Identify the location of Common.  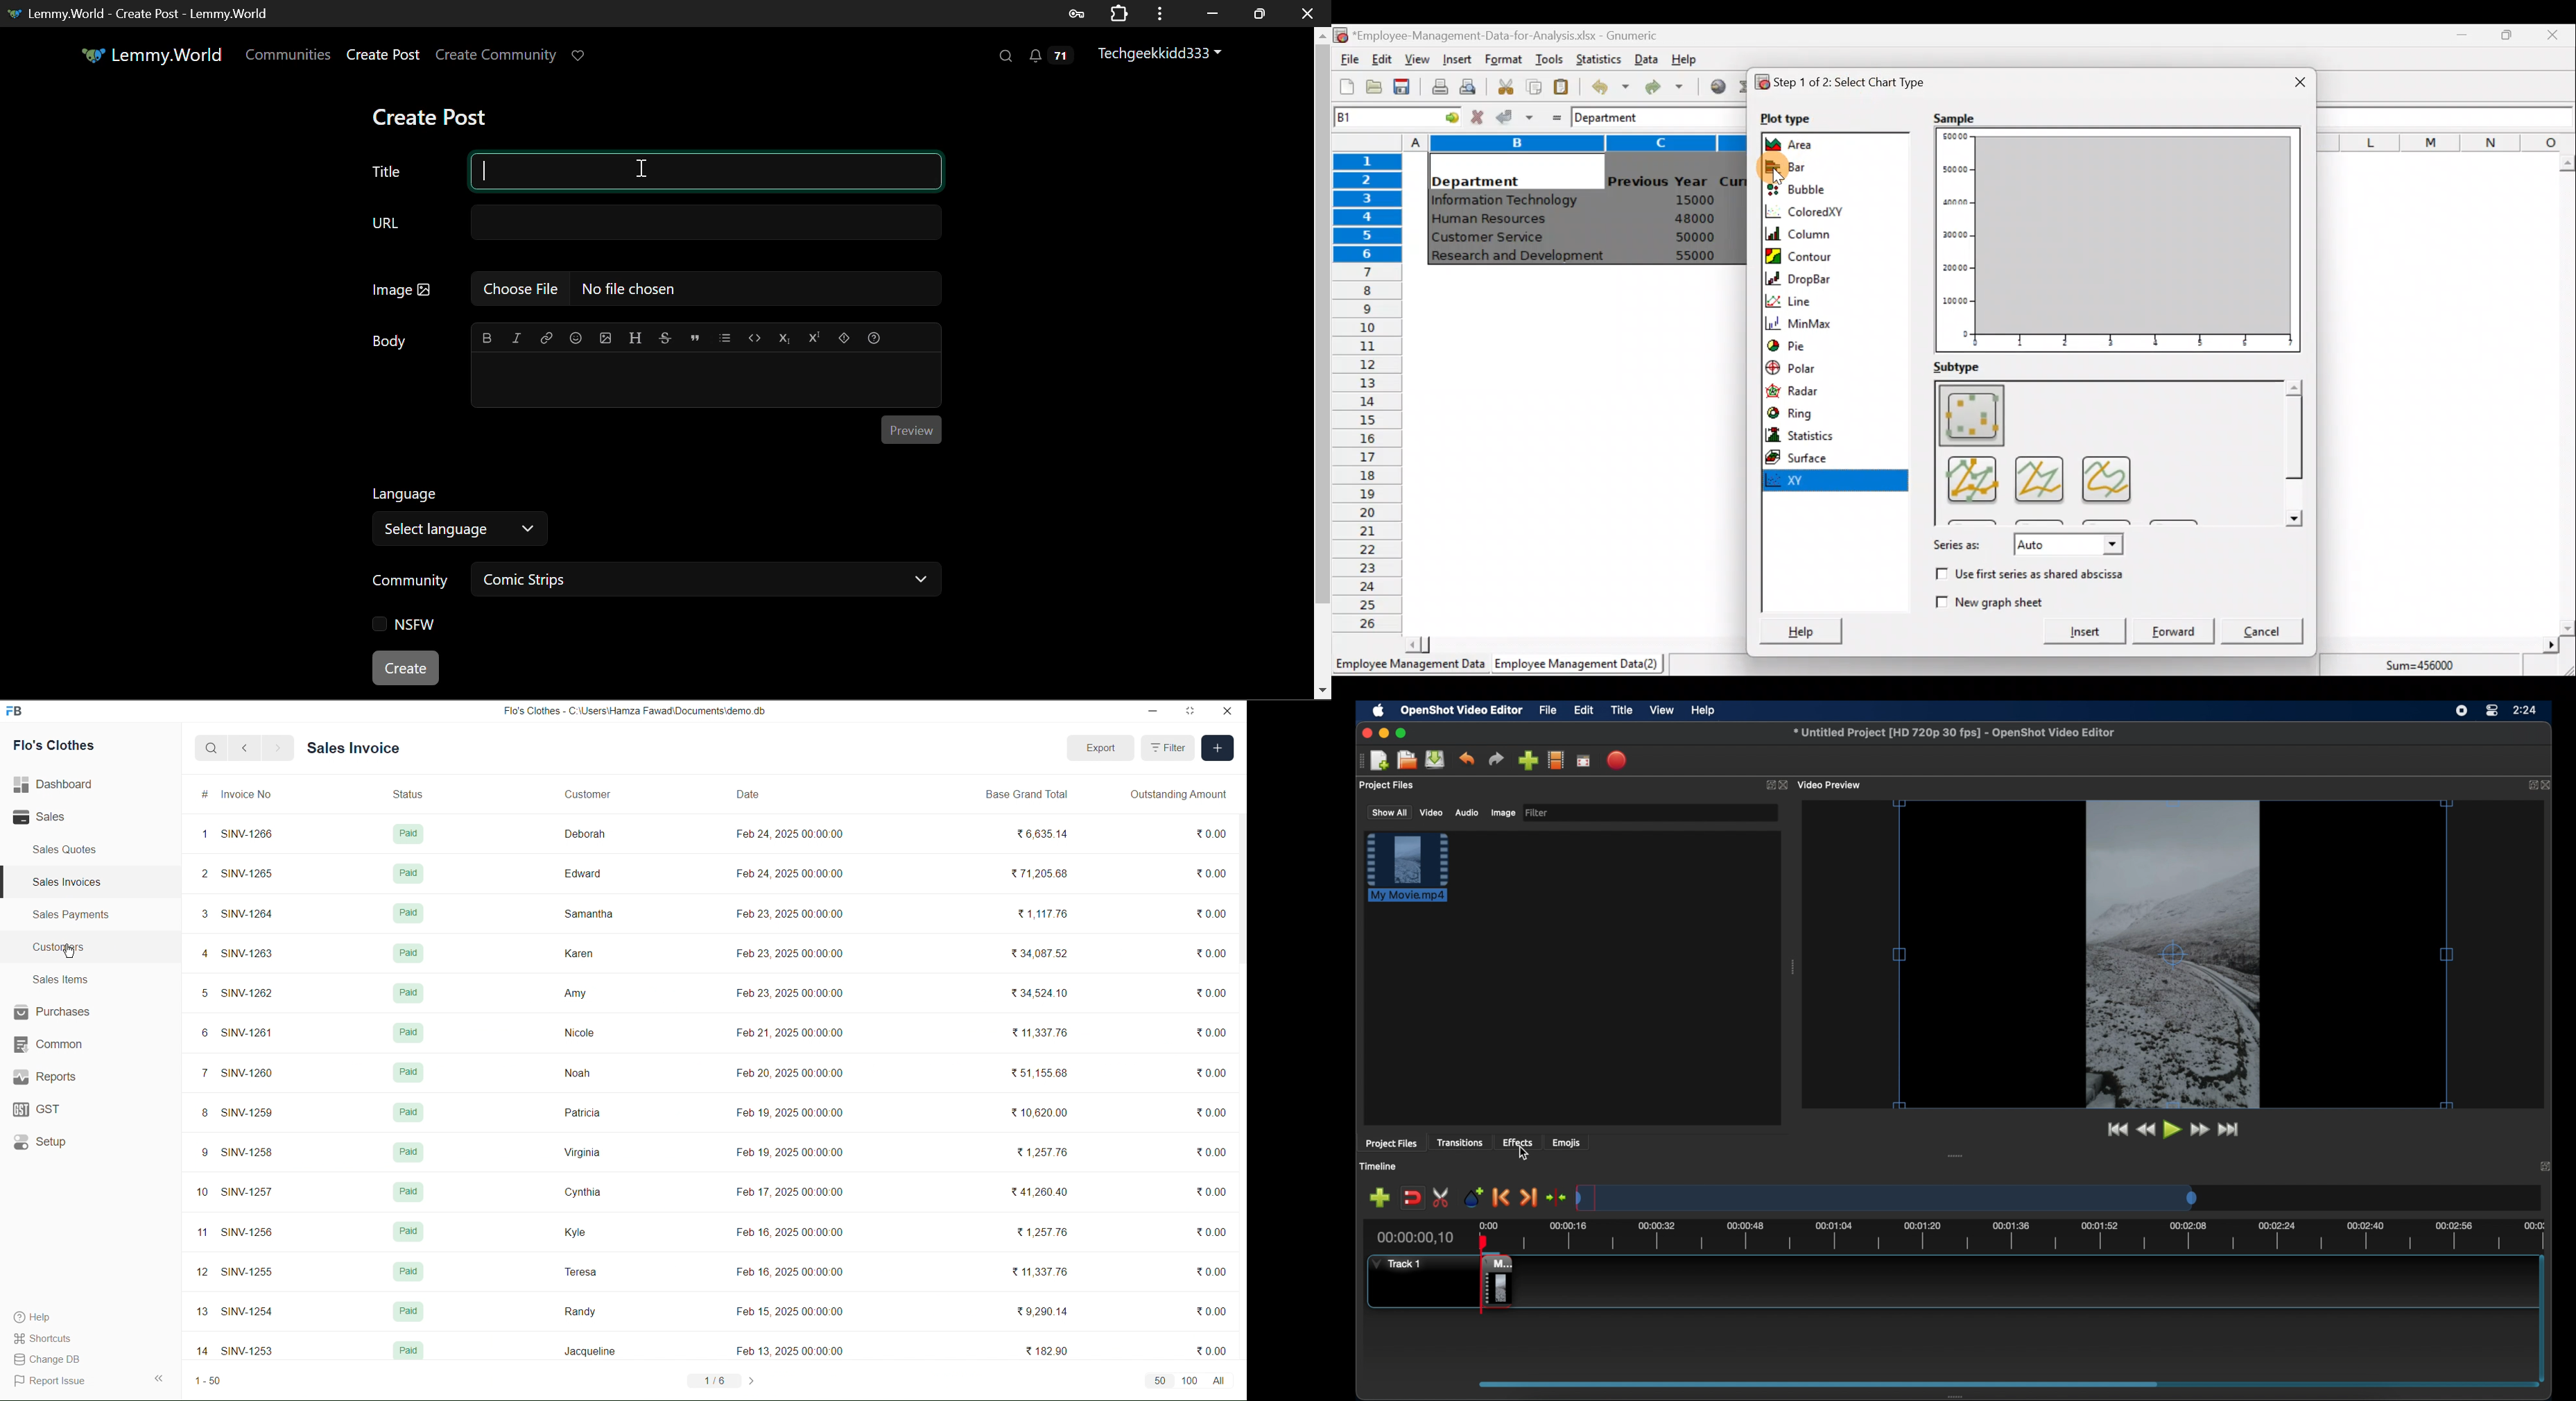
(48, 1044).